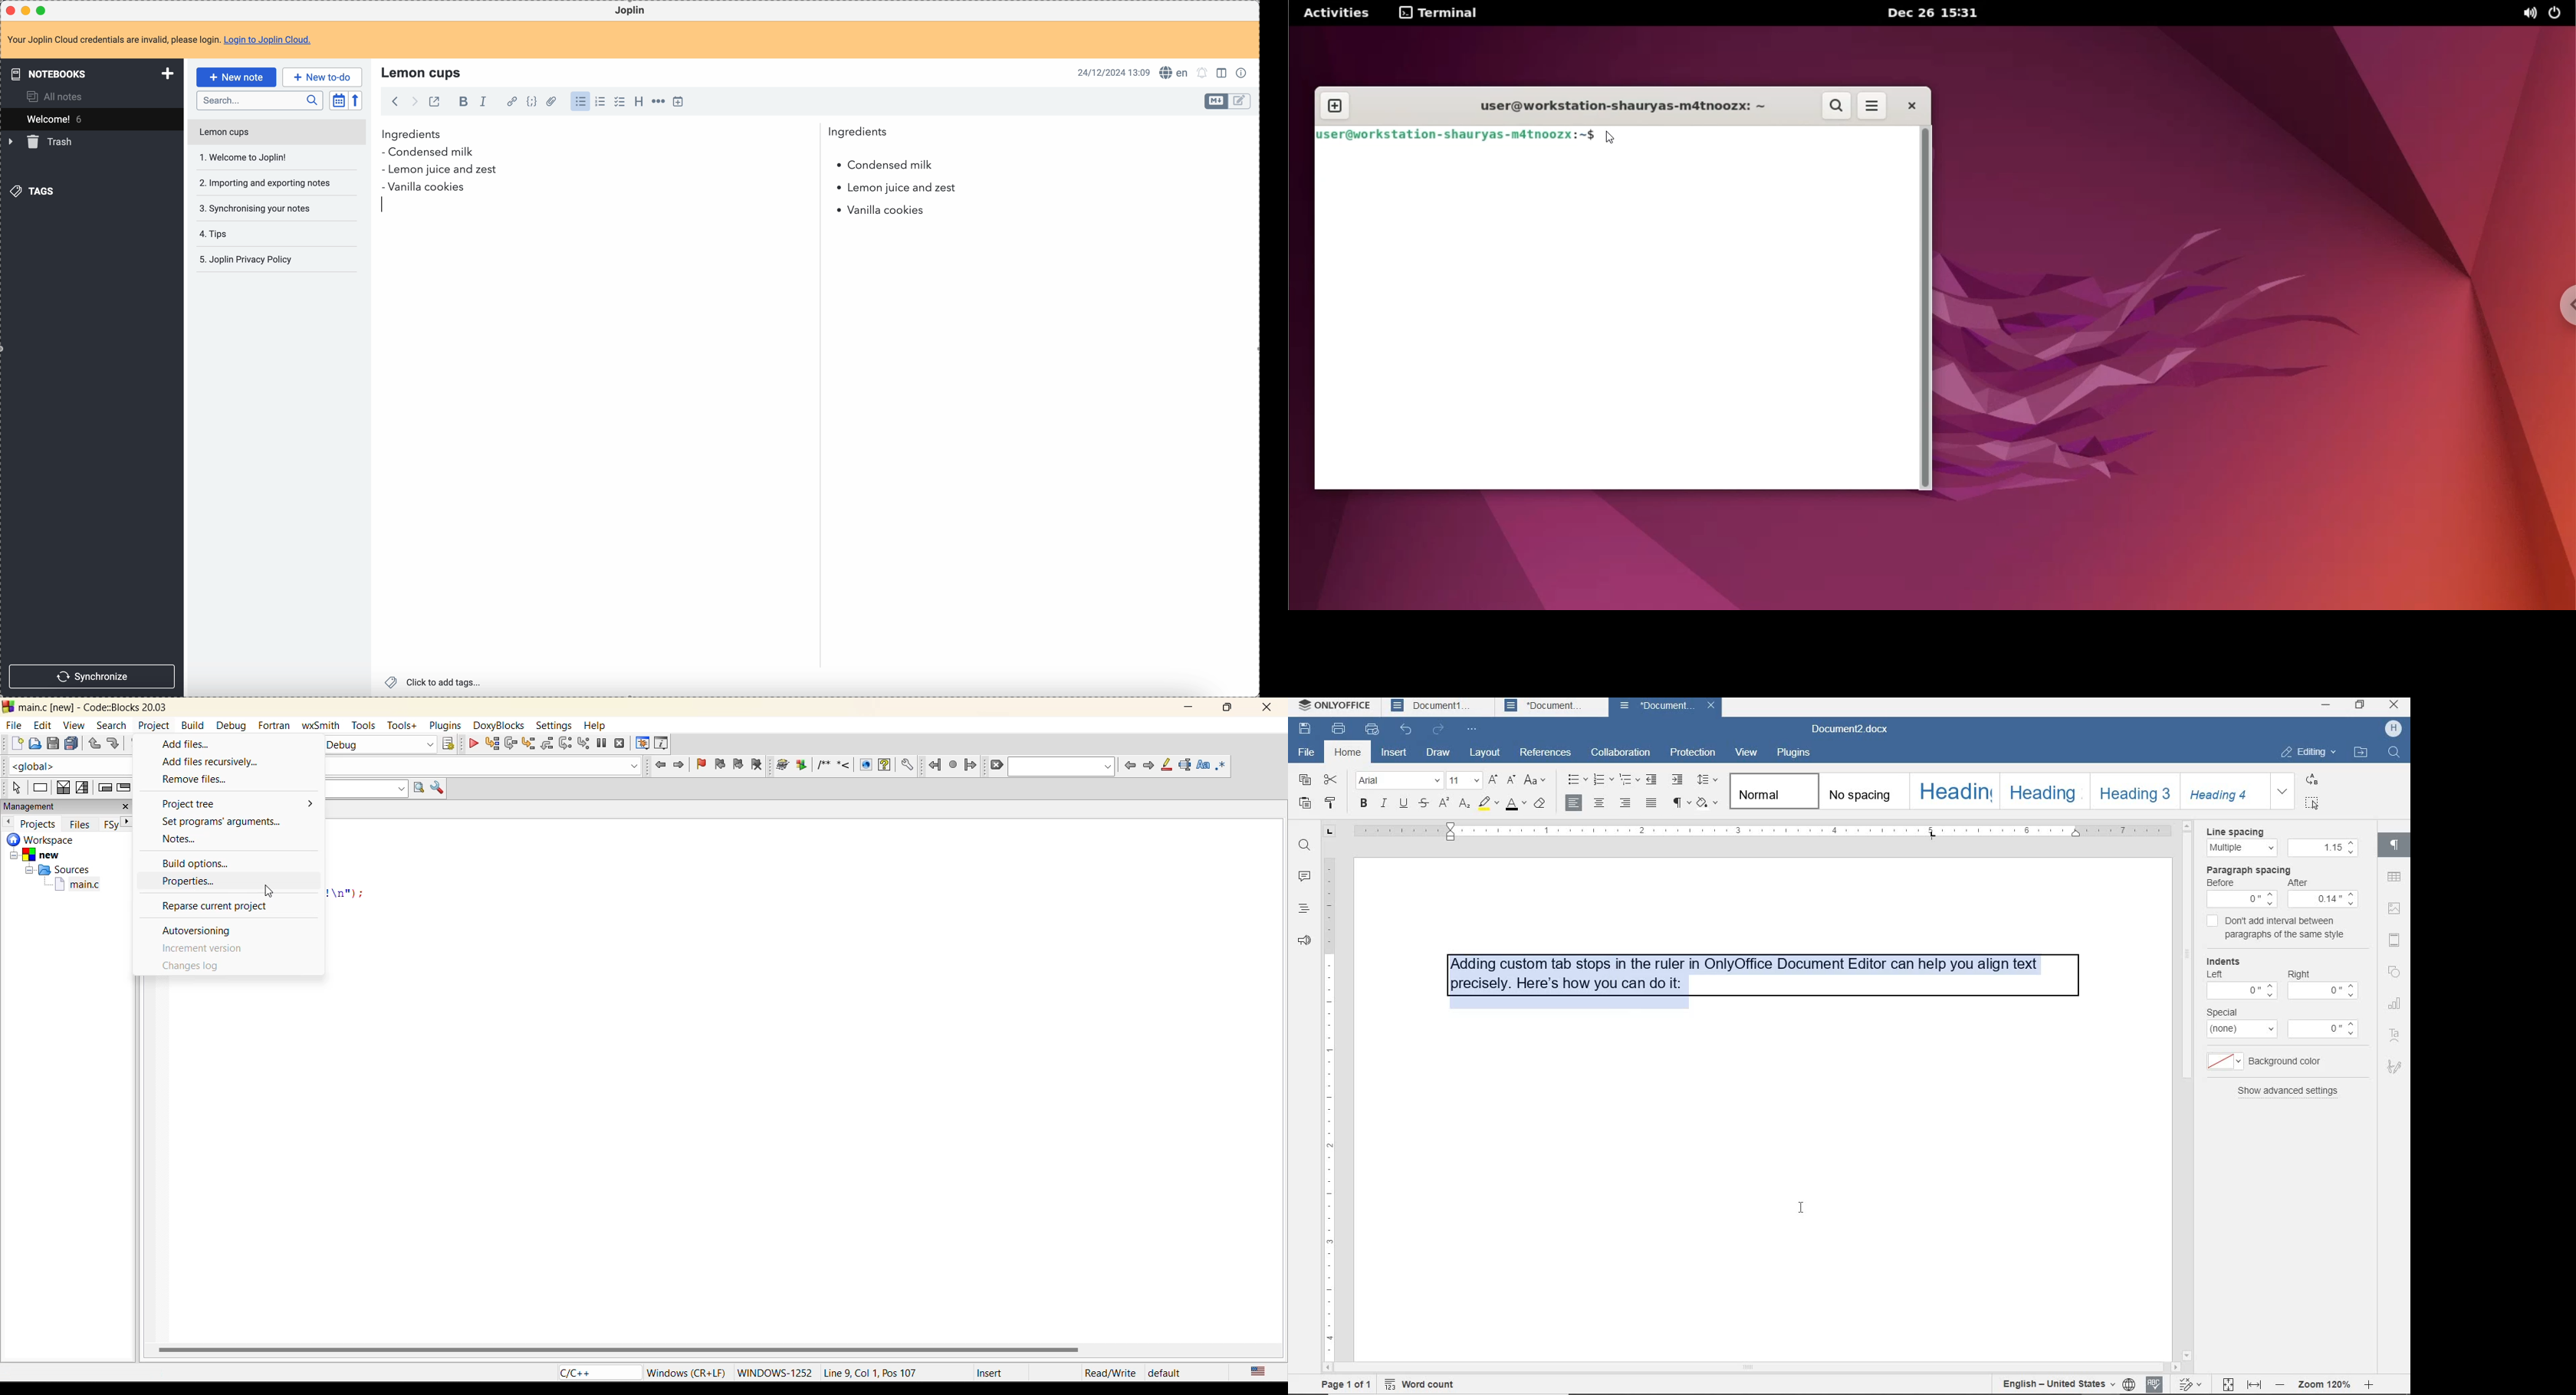 The image size is (2576, 1400). Describe the element at coordinates (1224, 72) in the screenshot. I see `toggle edit layout` at that location.